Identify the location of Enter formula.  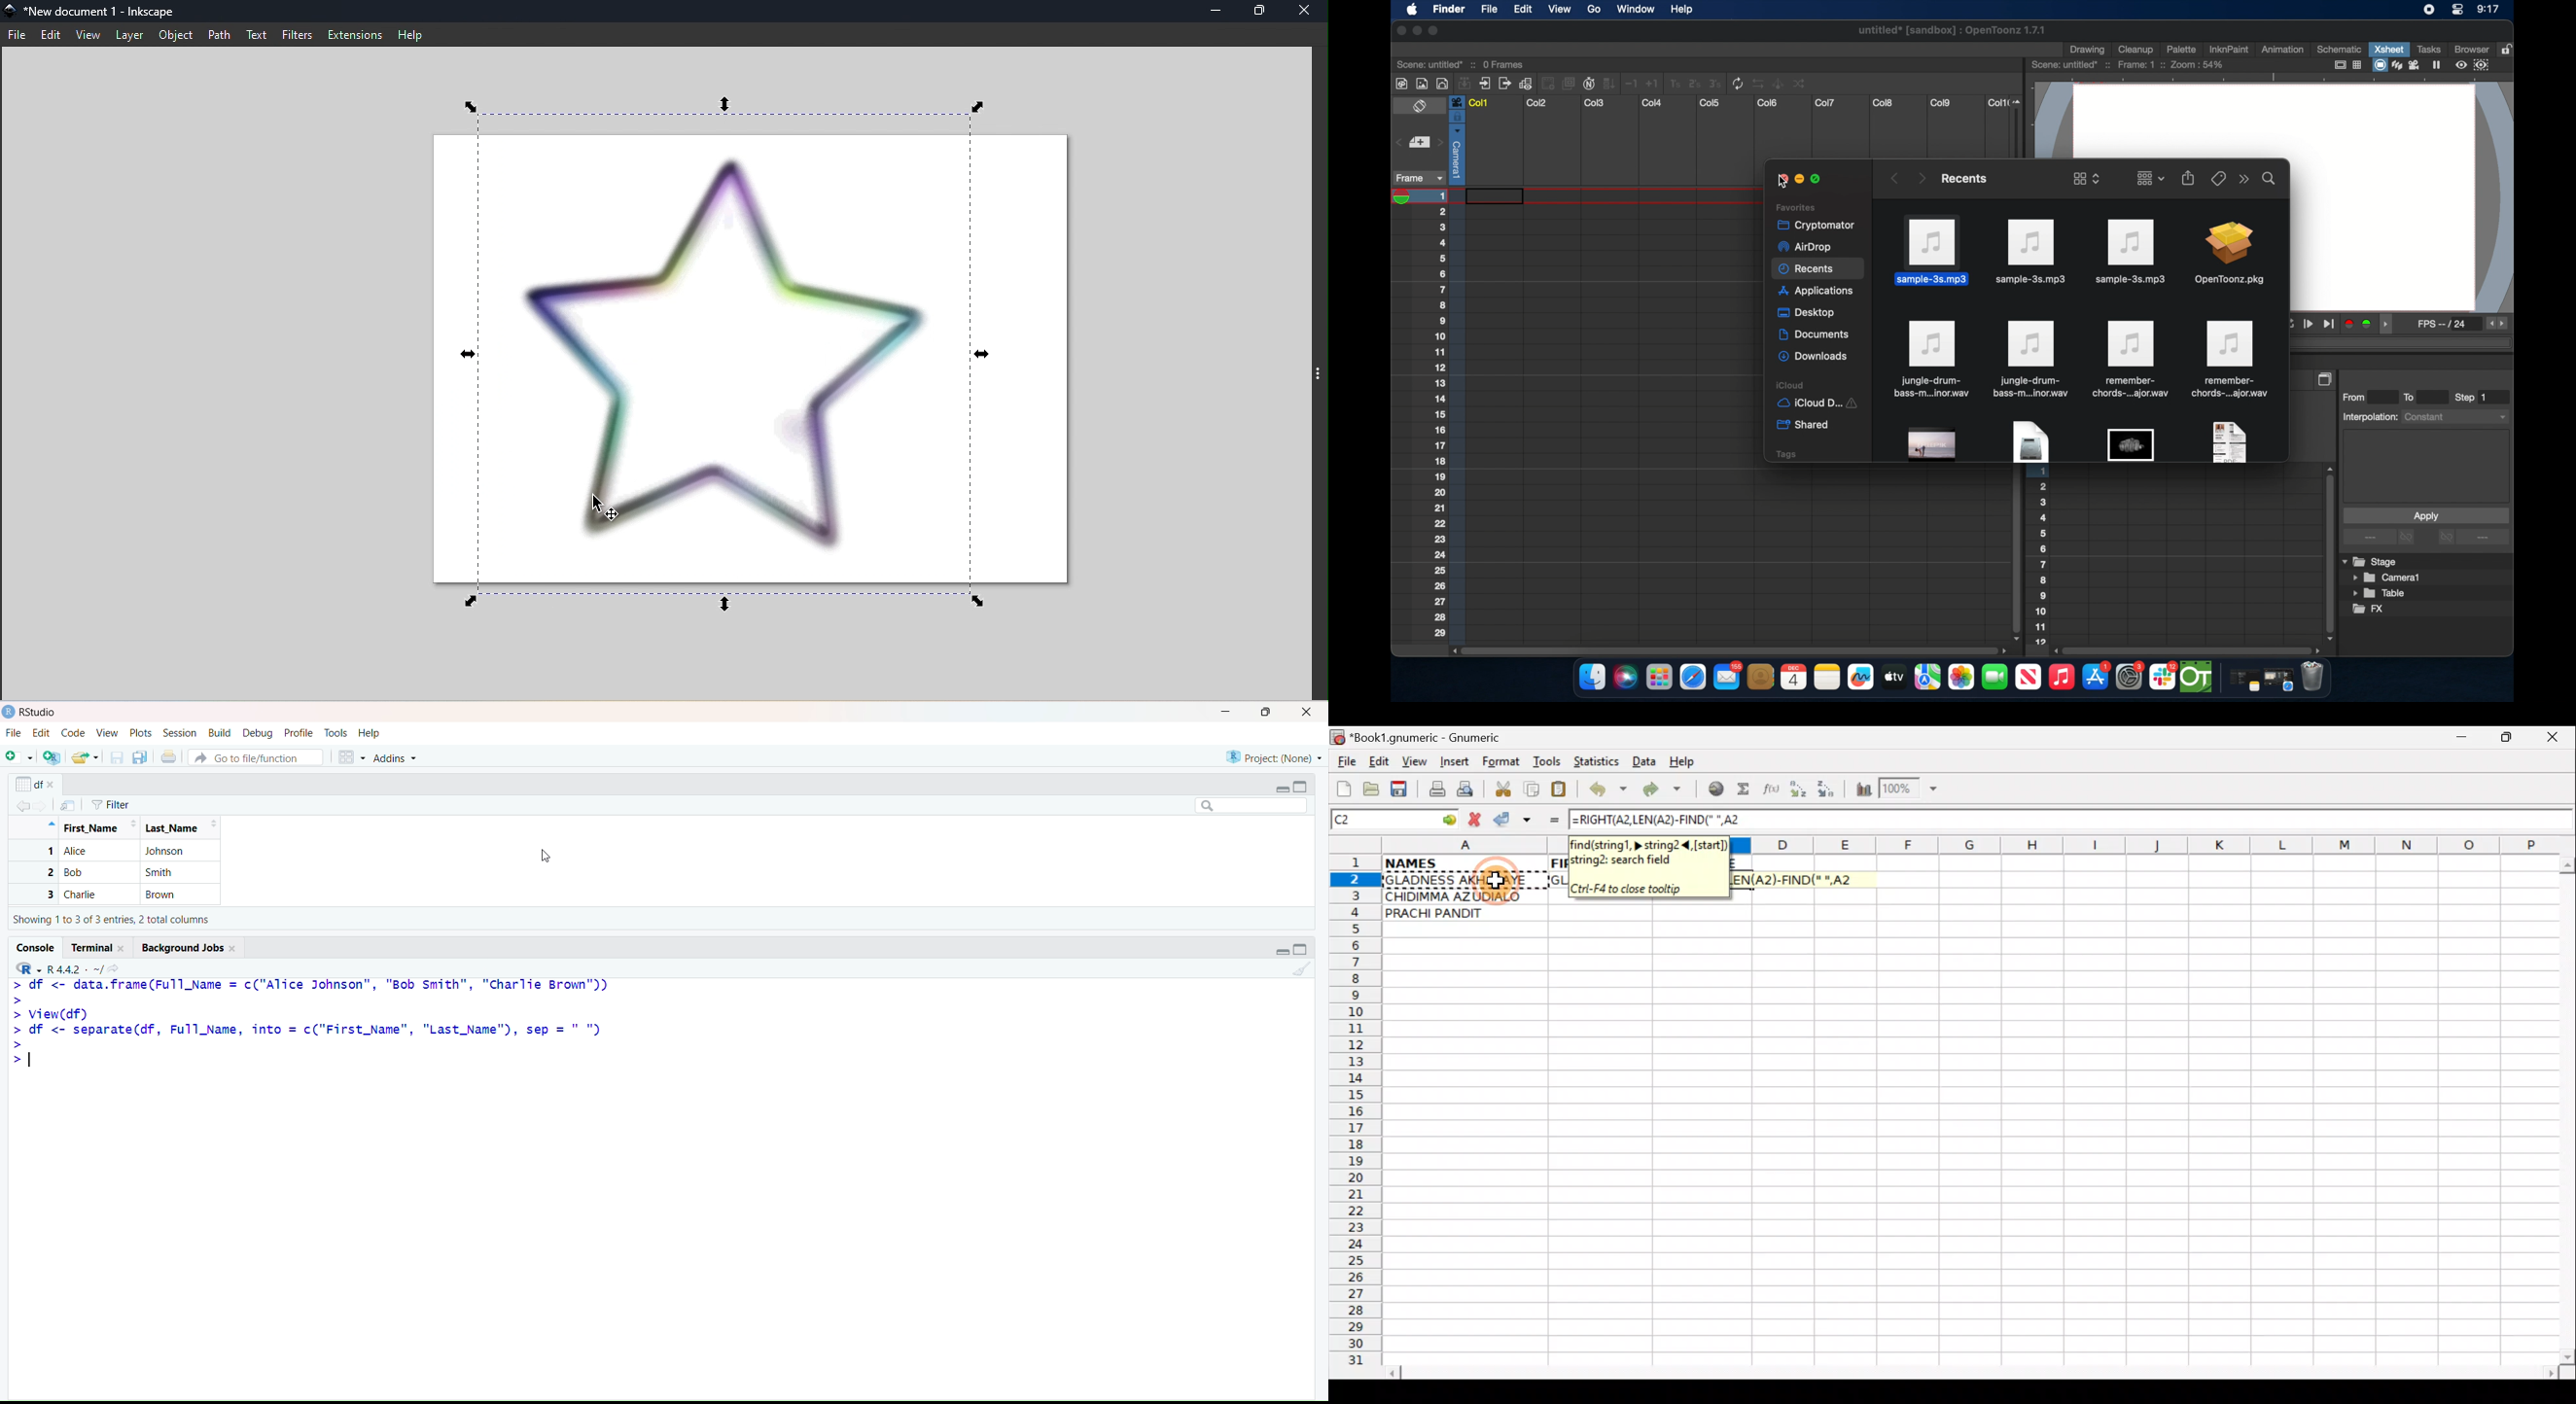
(1548, 820).